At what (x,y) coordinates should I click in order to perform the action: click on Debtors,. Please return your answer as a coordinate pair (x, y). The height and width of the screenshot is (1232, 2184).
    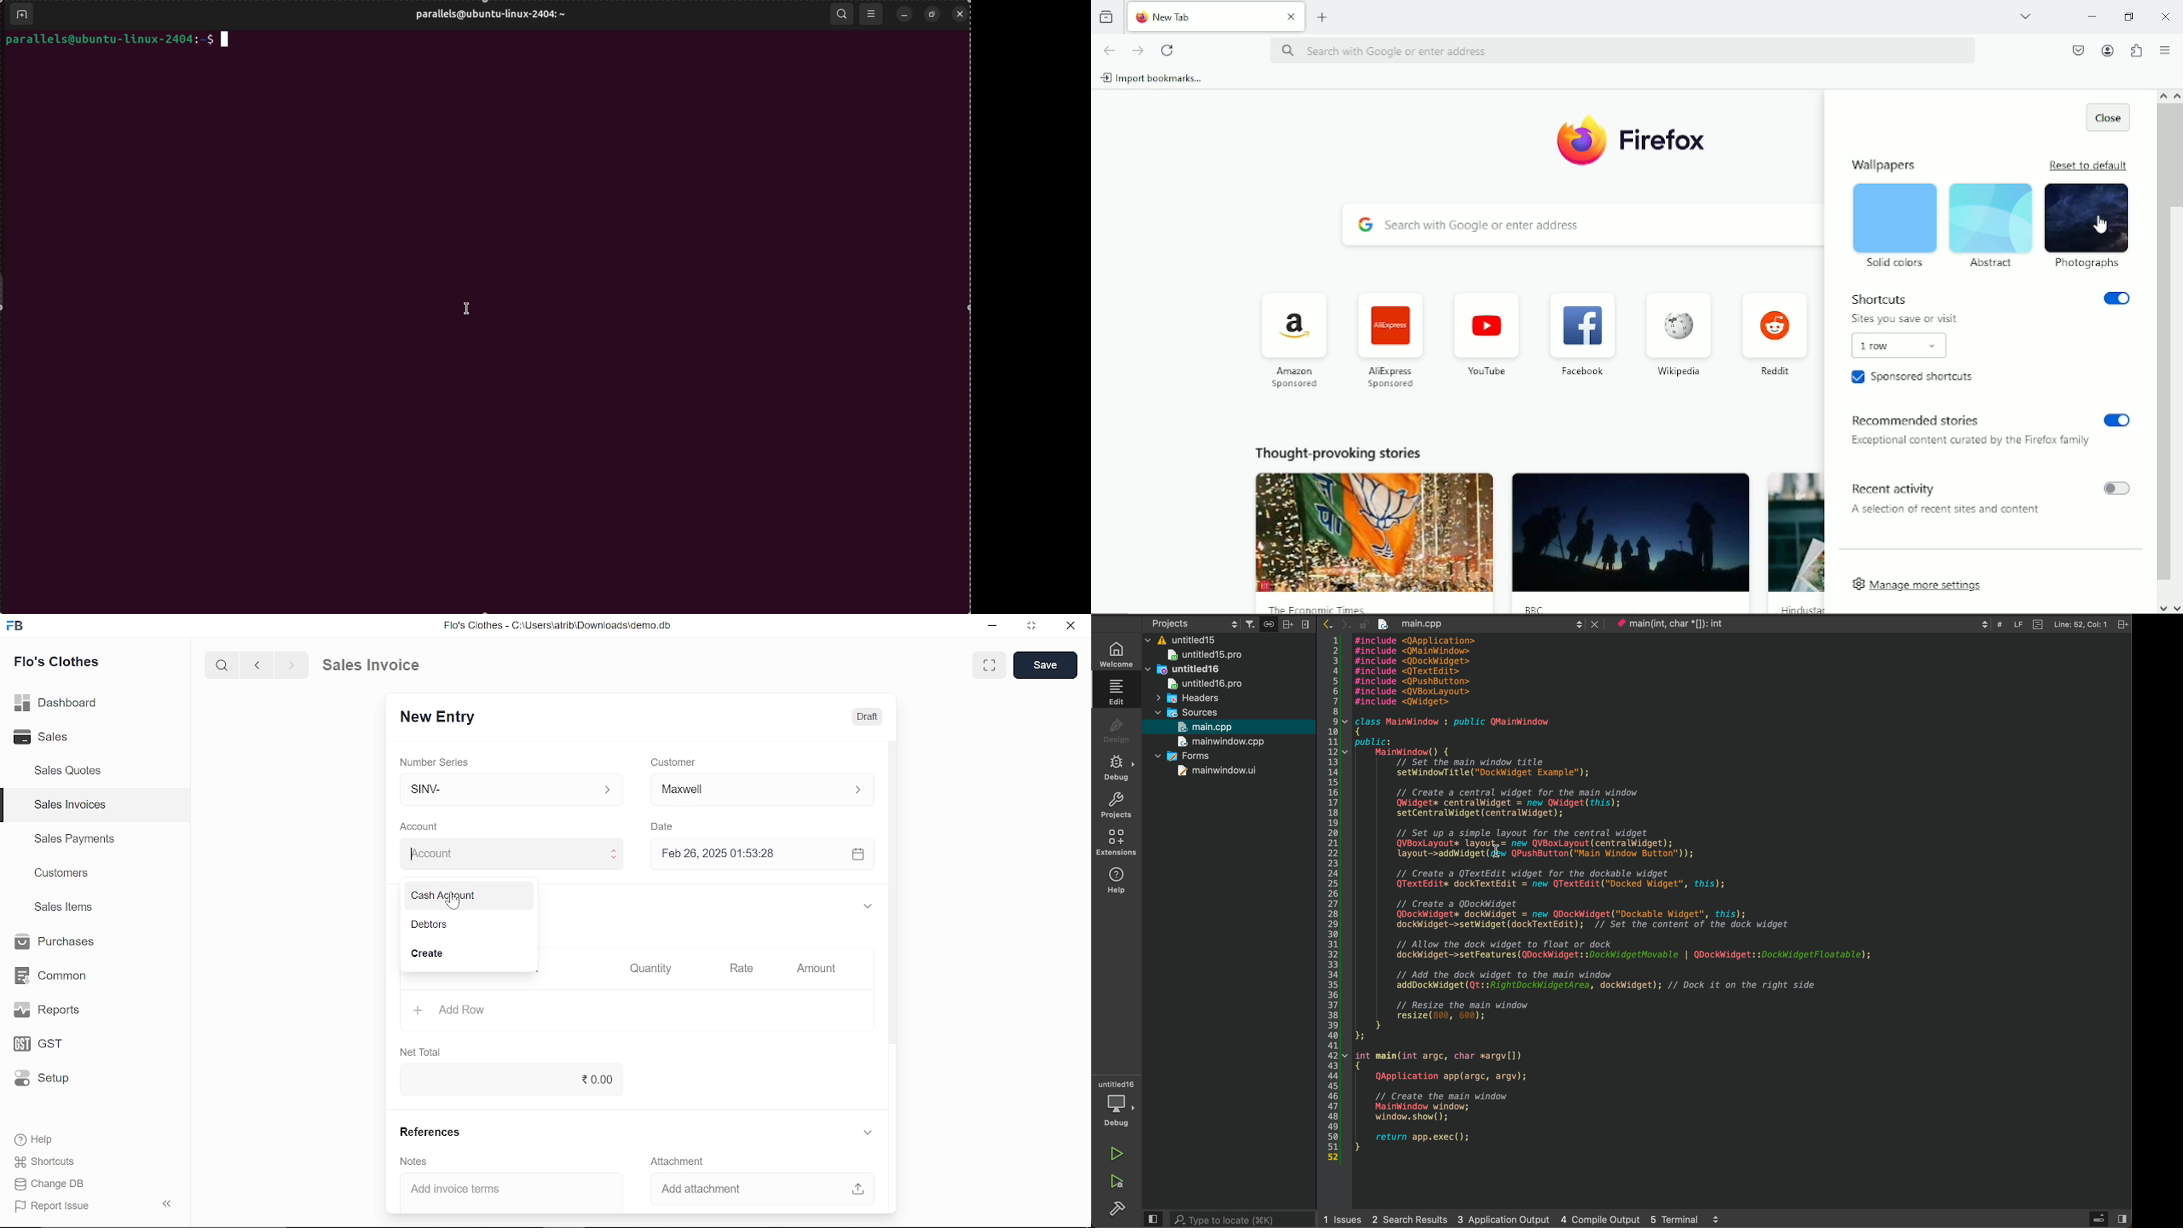
    Looking at the image, I should click on (467, 925).